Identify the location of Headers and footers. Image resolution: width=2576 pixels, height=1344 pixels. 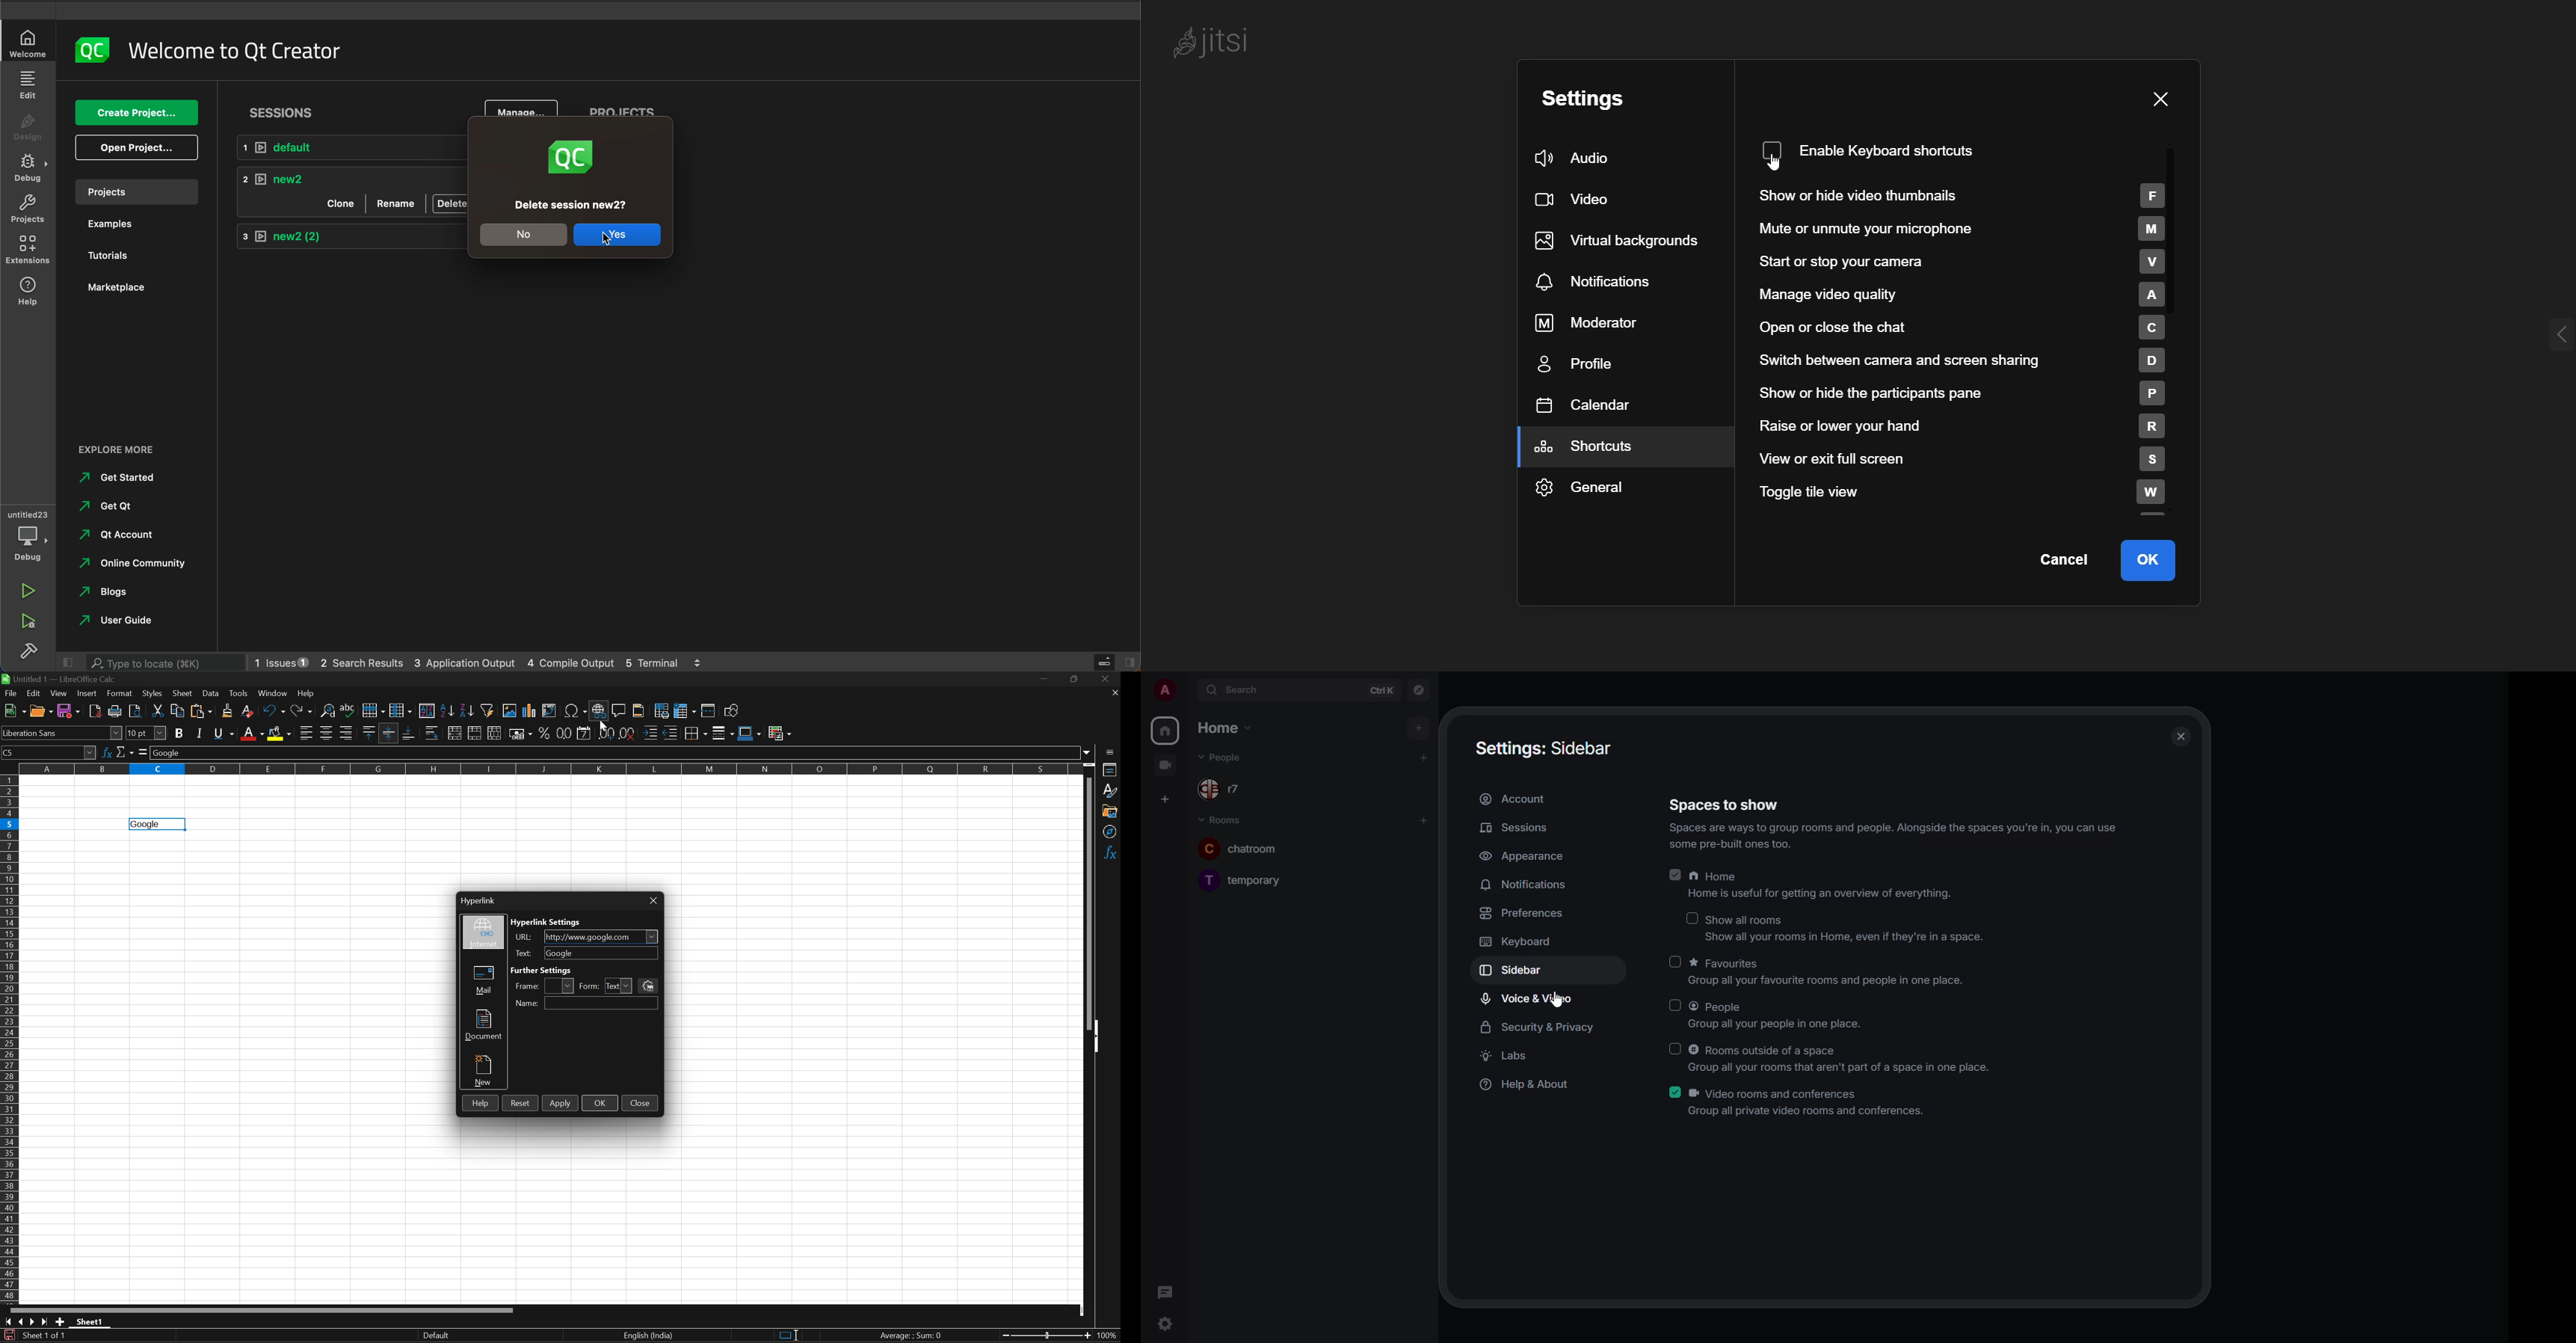
(639, 710).